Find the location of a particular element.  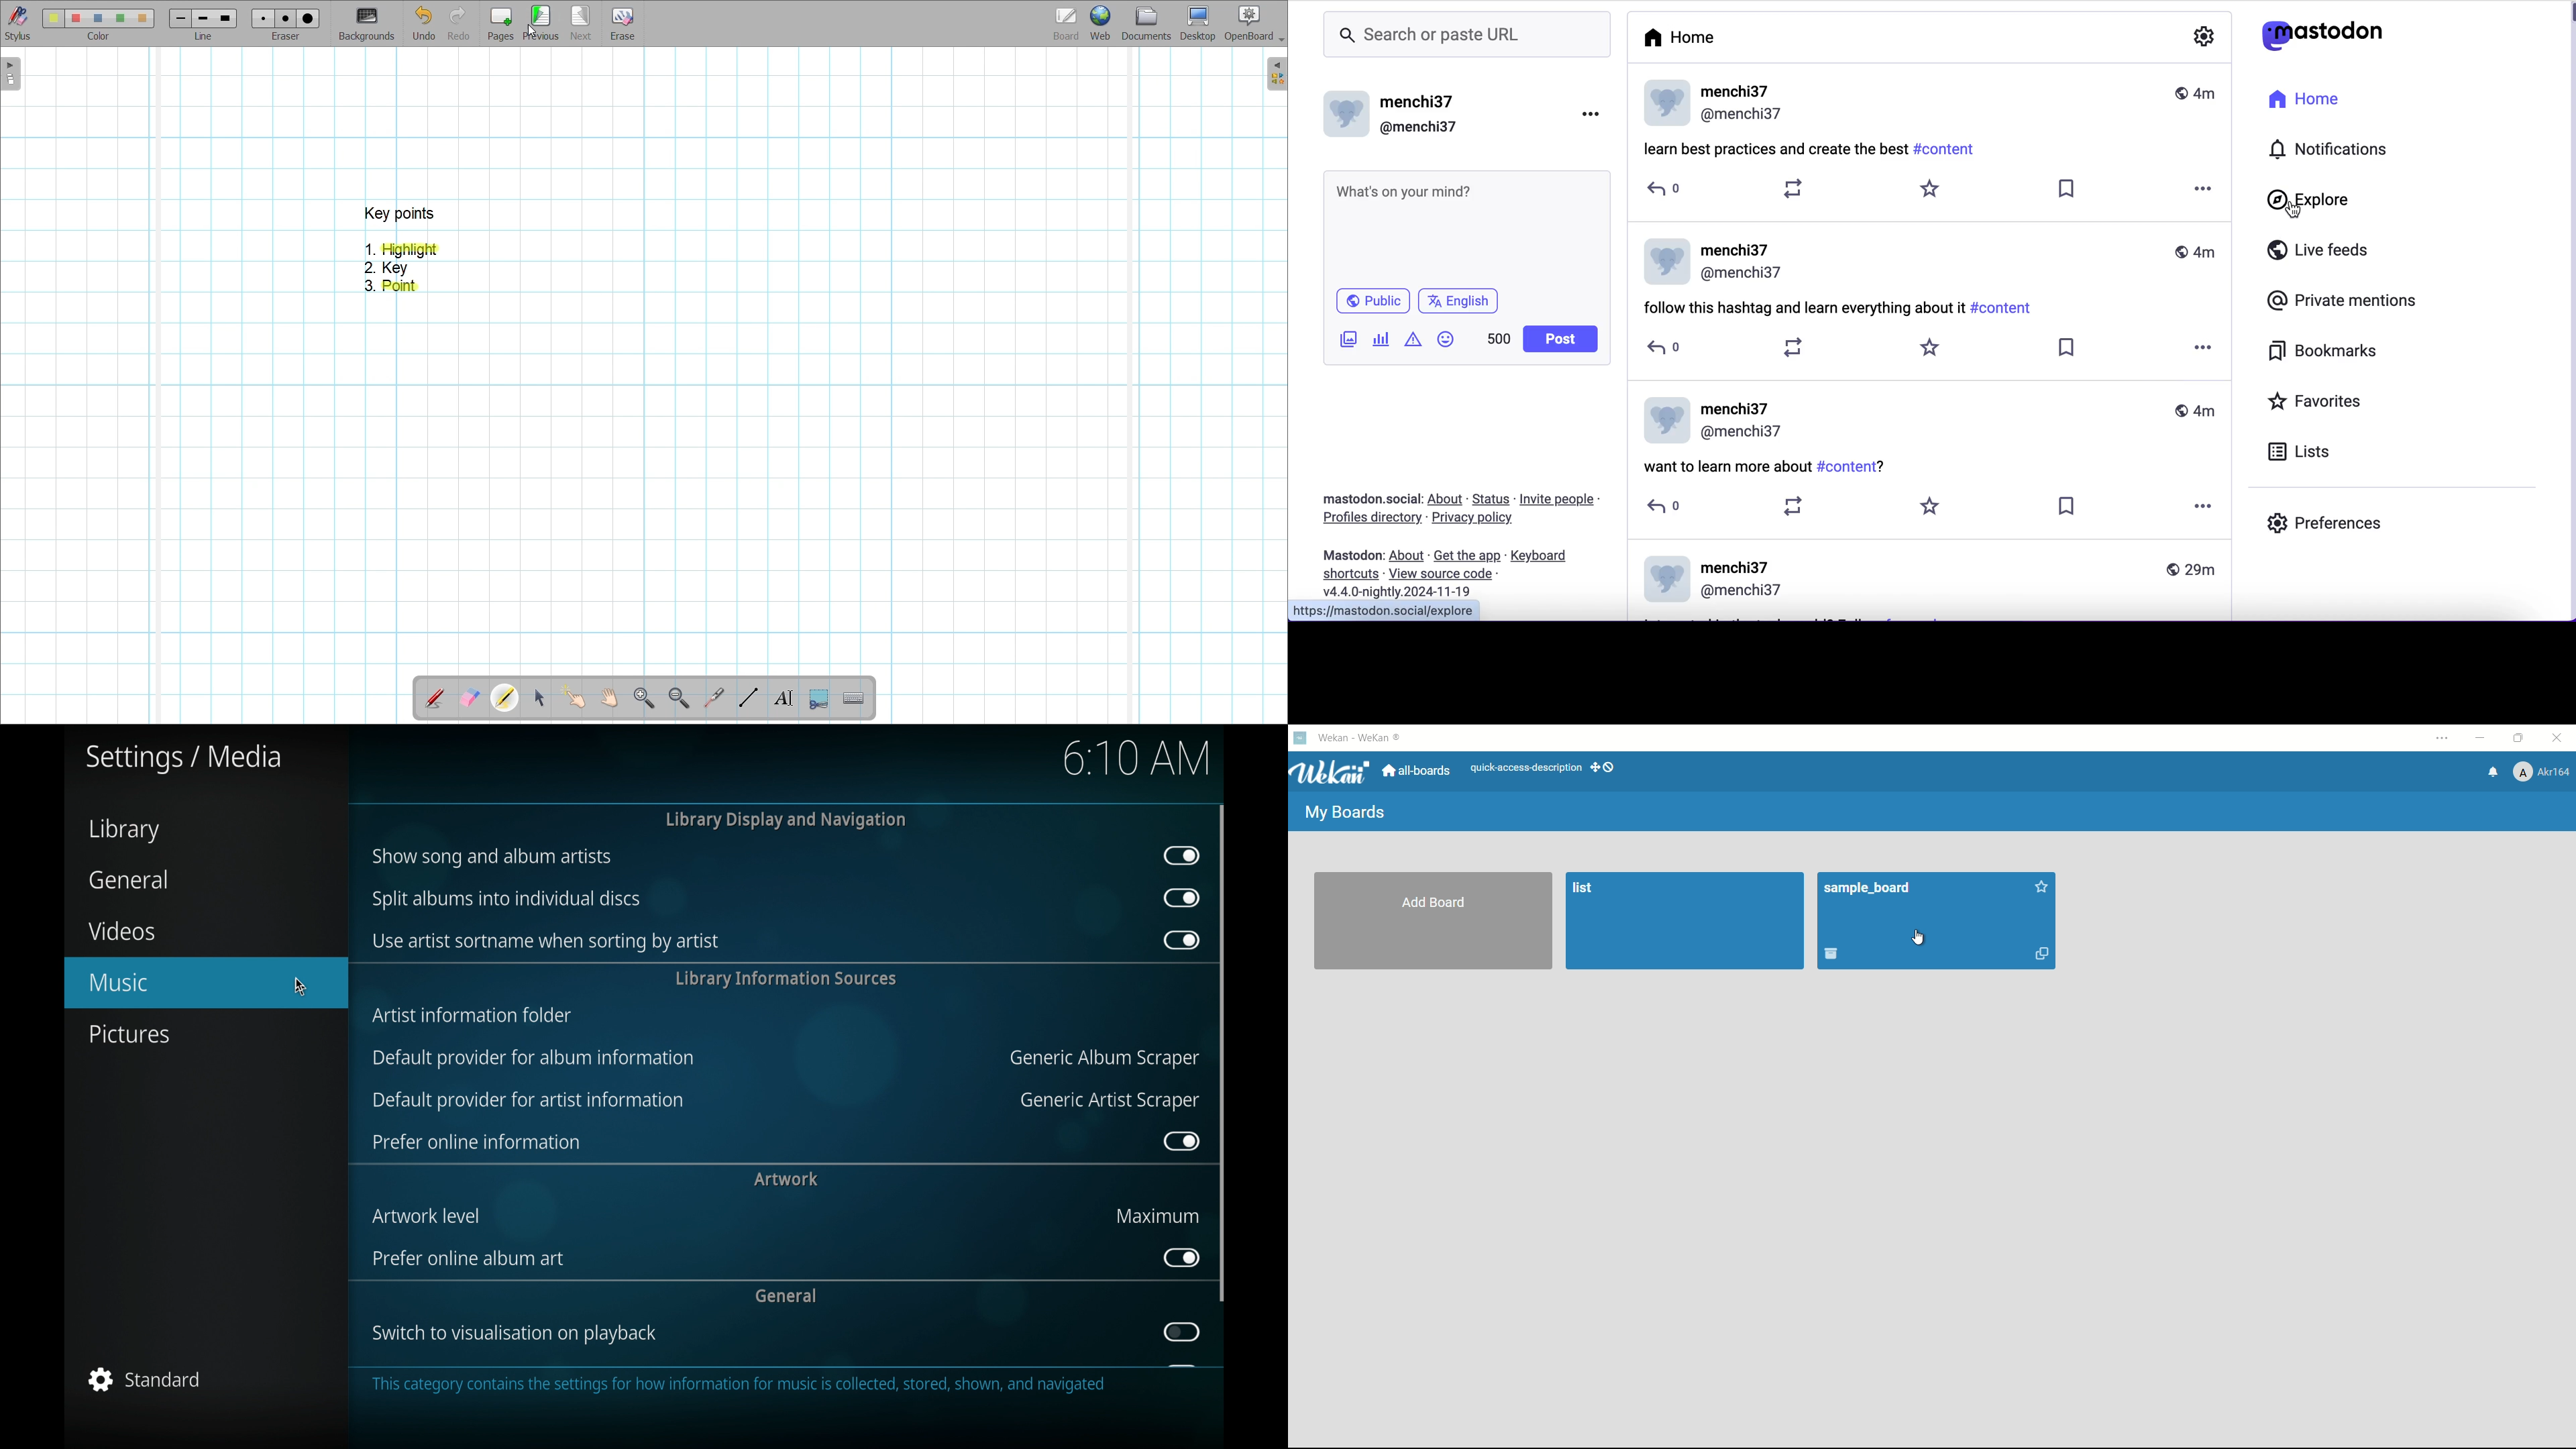

favorites is located at coordinates (2336, 400).